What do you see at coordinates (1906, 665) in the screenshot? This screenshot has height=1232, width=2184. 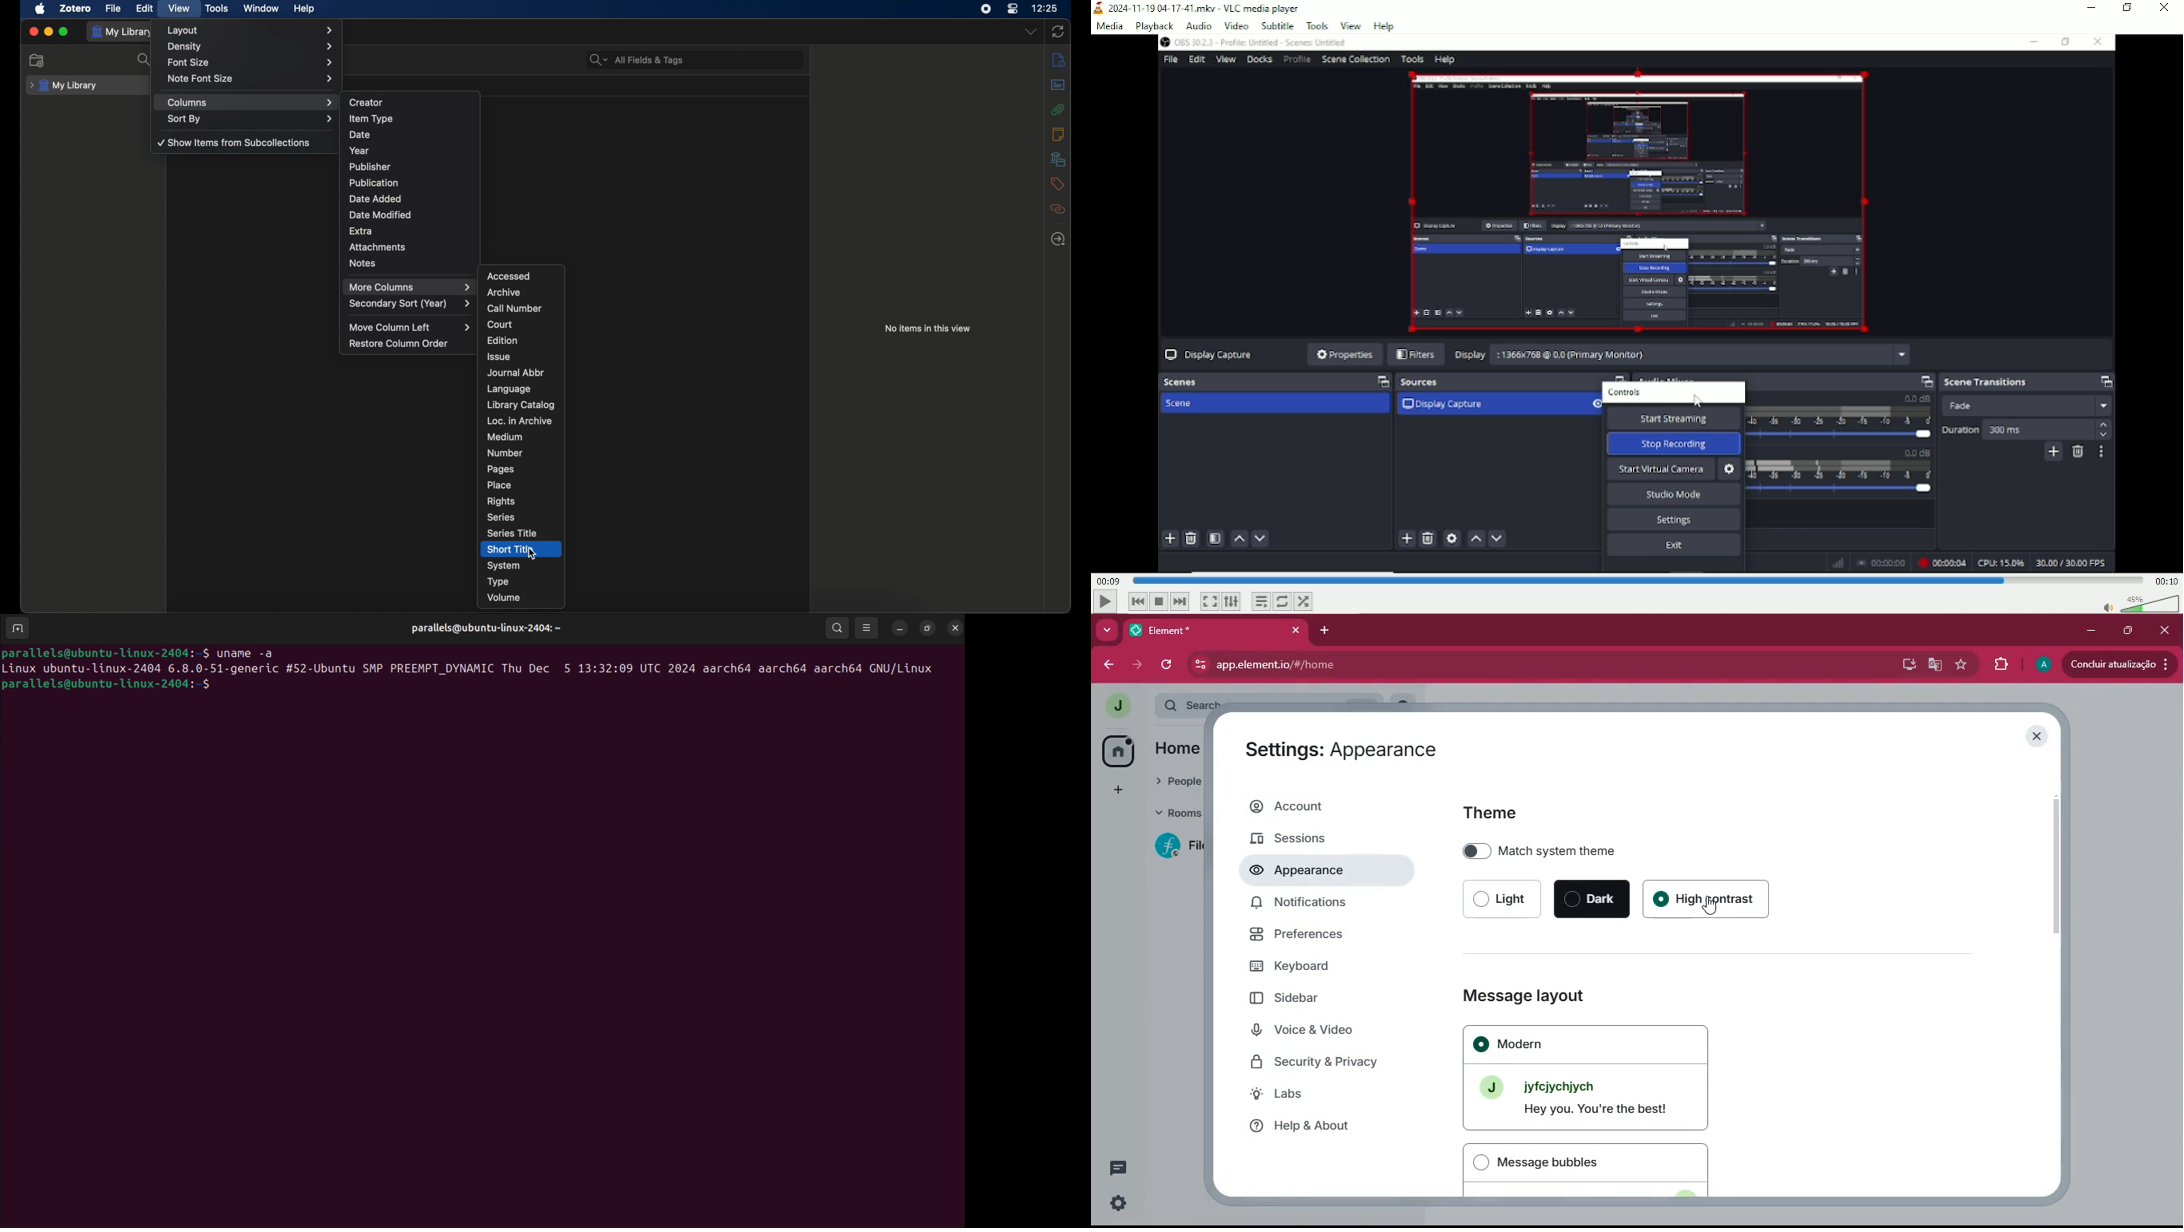 I see `desktop` at bounding box center [1906, 665].